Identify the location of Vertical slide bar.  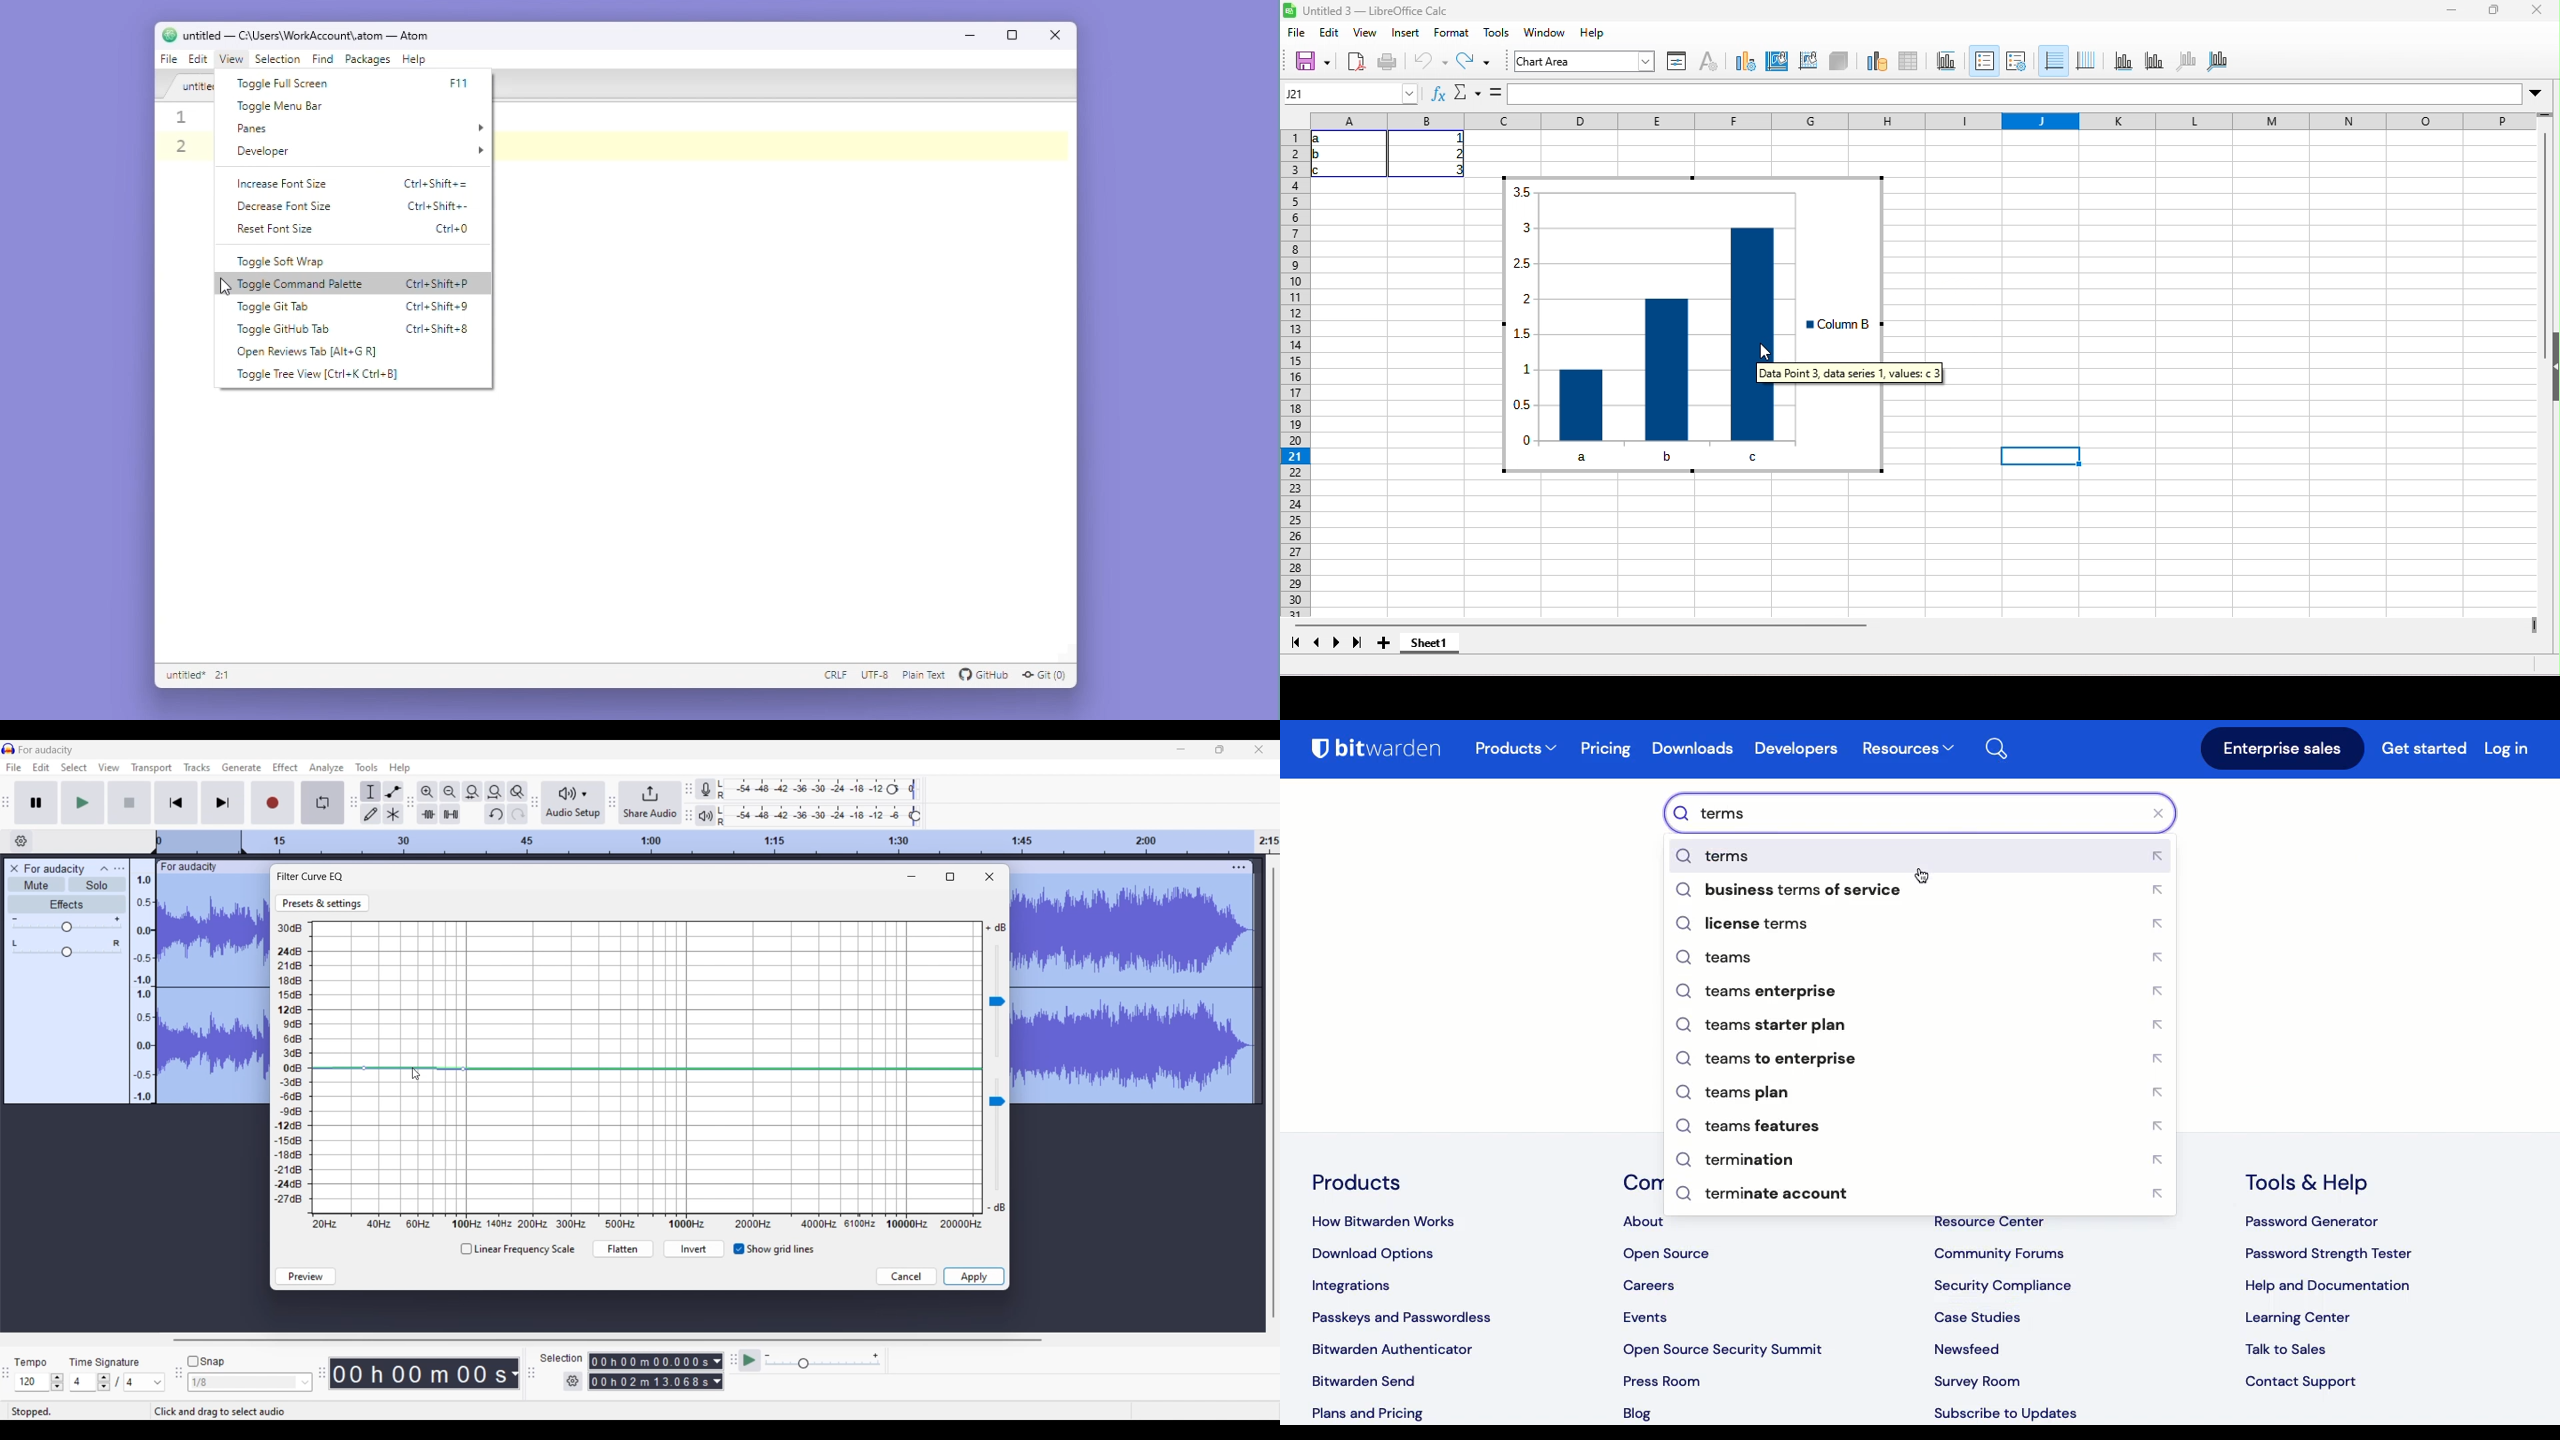
(1273, 1092).